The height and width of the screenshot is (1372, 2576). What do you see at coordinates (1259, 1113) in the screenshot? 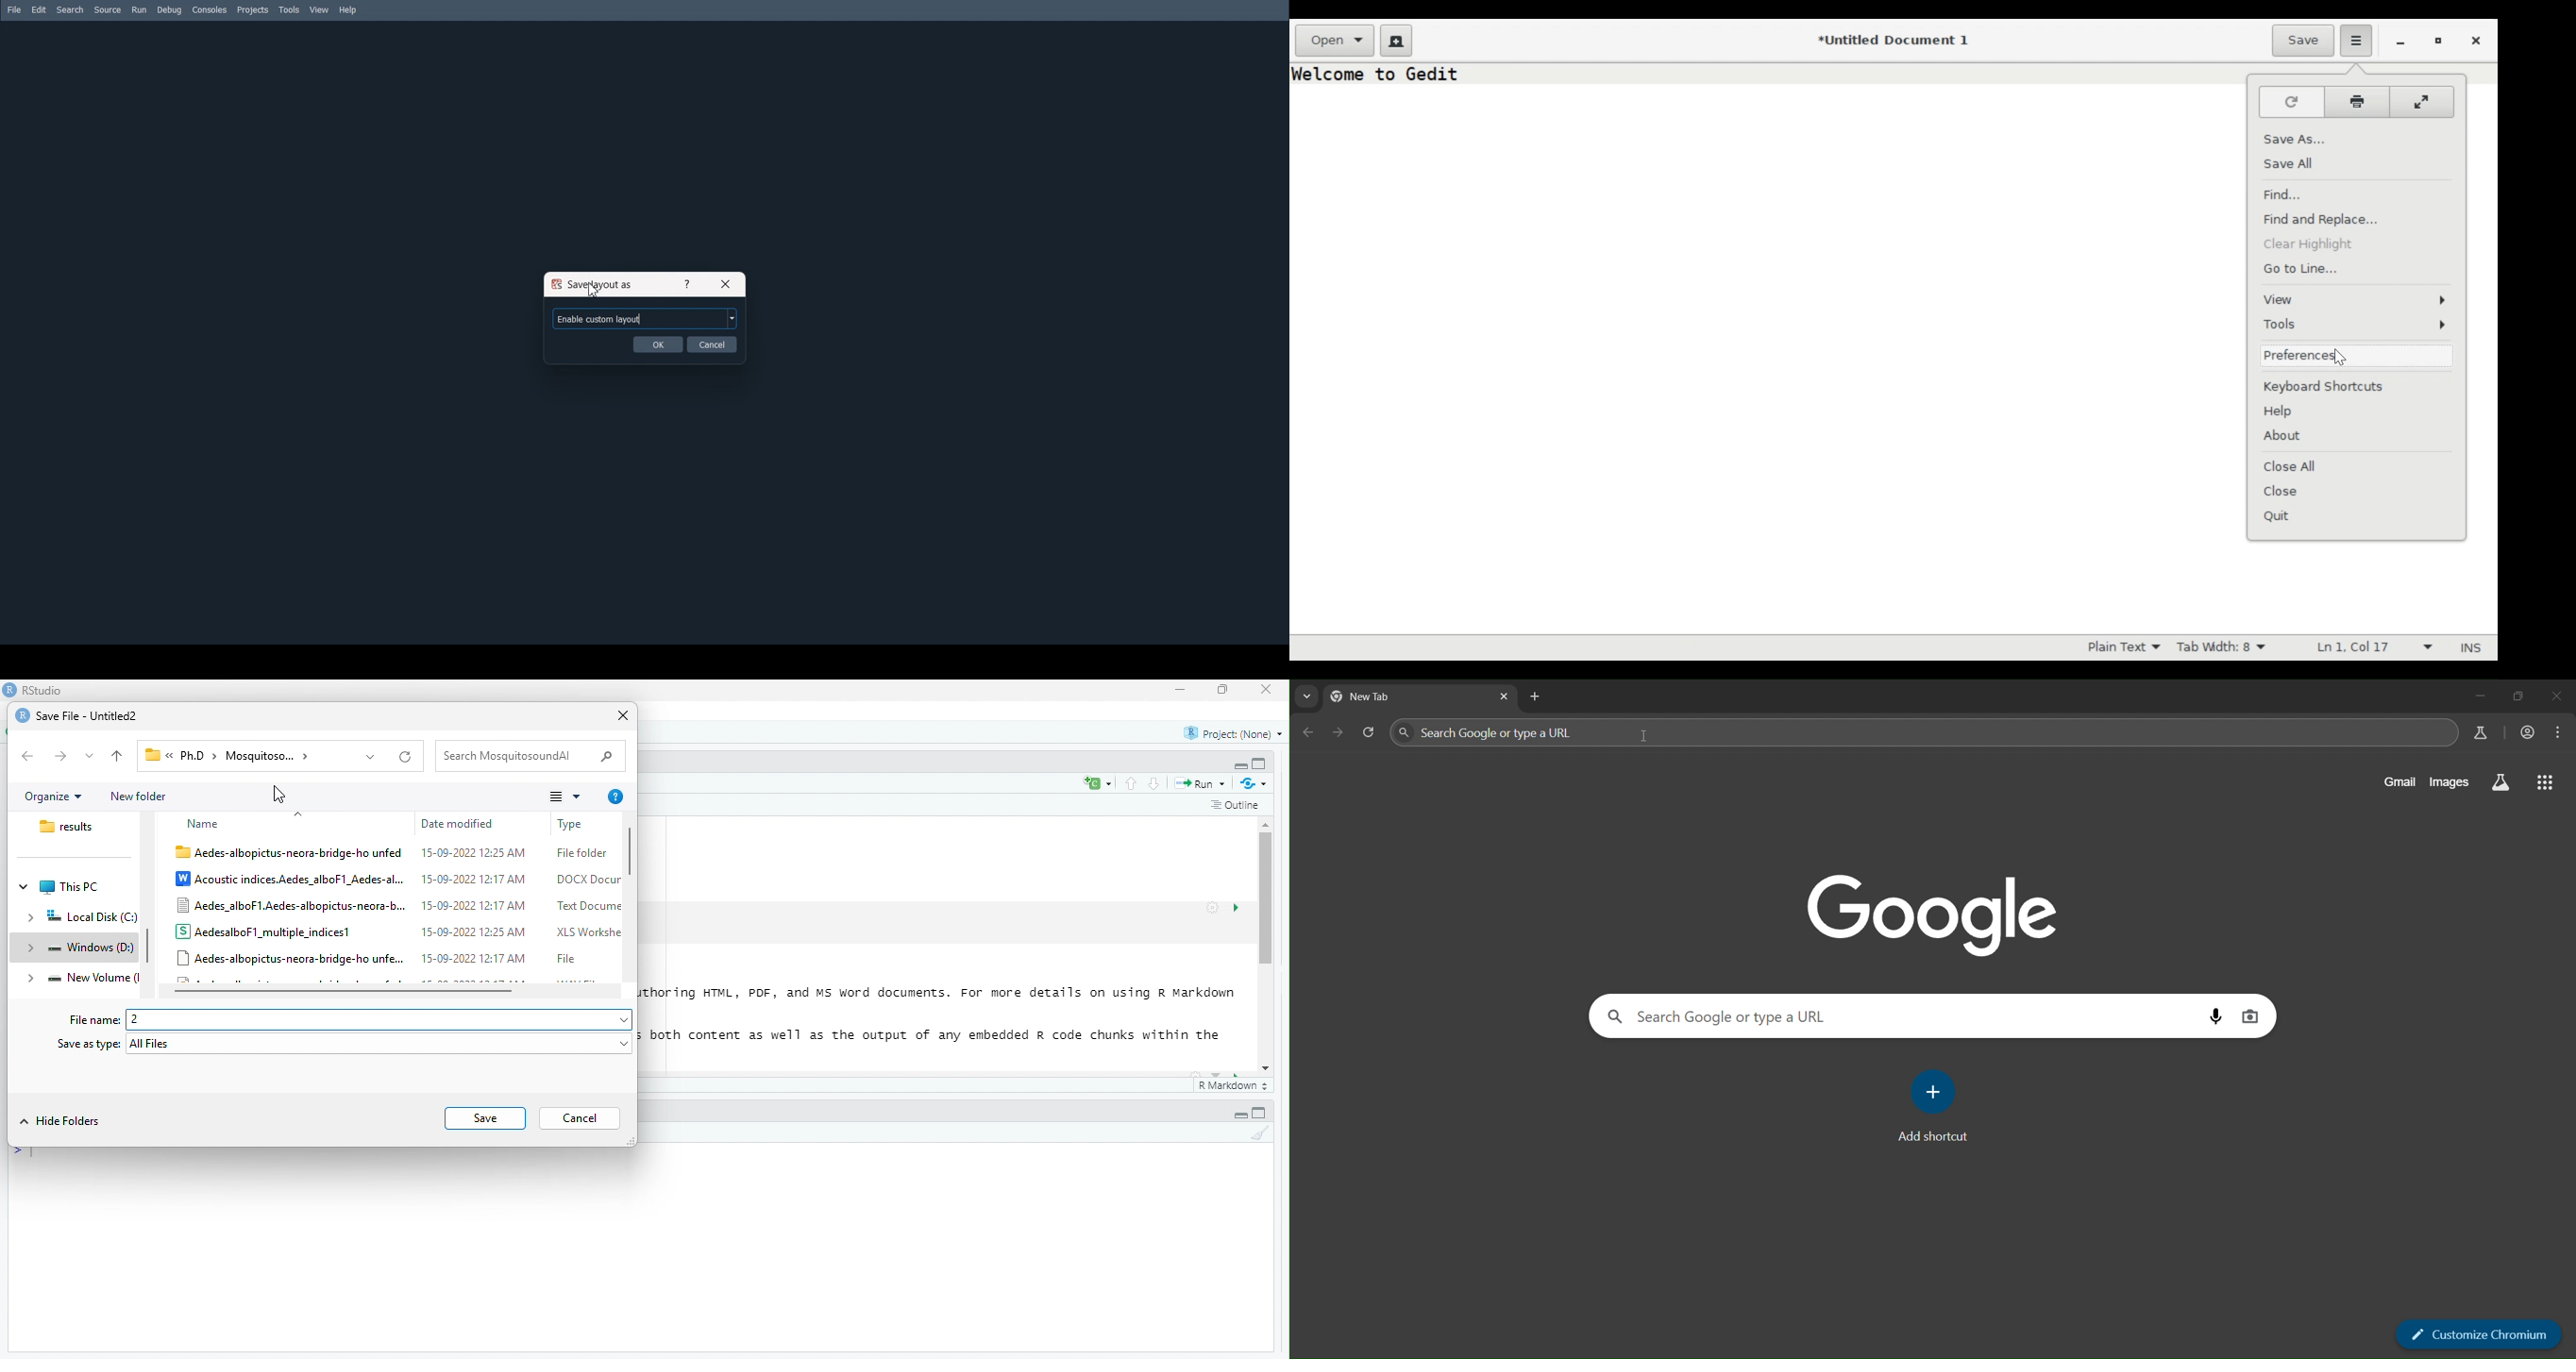
I see `full view` at bounding box center [1259, 1113].